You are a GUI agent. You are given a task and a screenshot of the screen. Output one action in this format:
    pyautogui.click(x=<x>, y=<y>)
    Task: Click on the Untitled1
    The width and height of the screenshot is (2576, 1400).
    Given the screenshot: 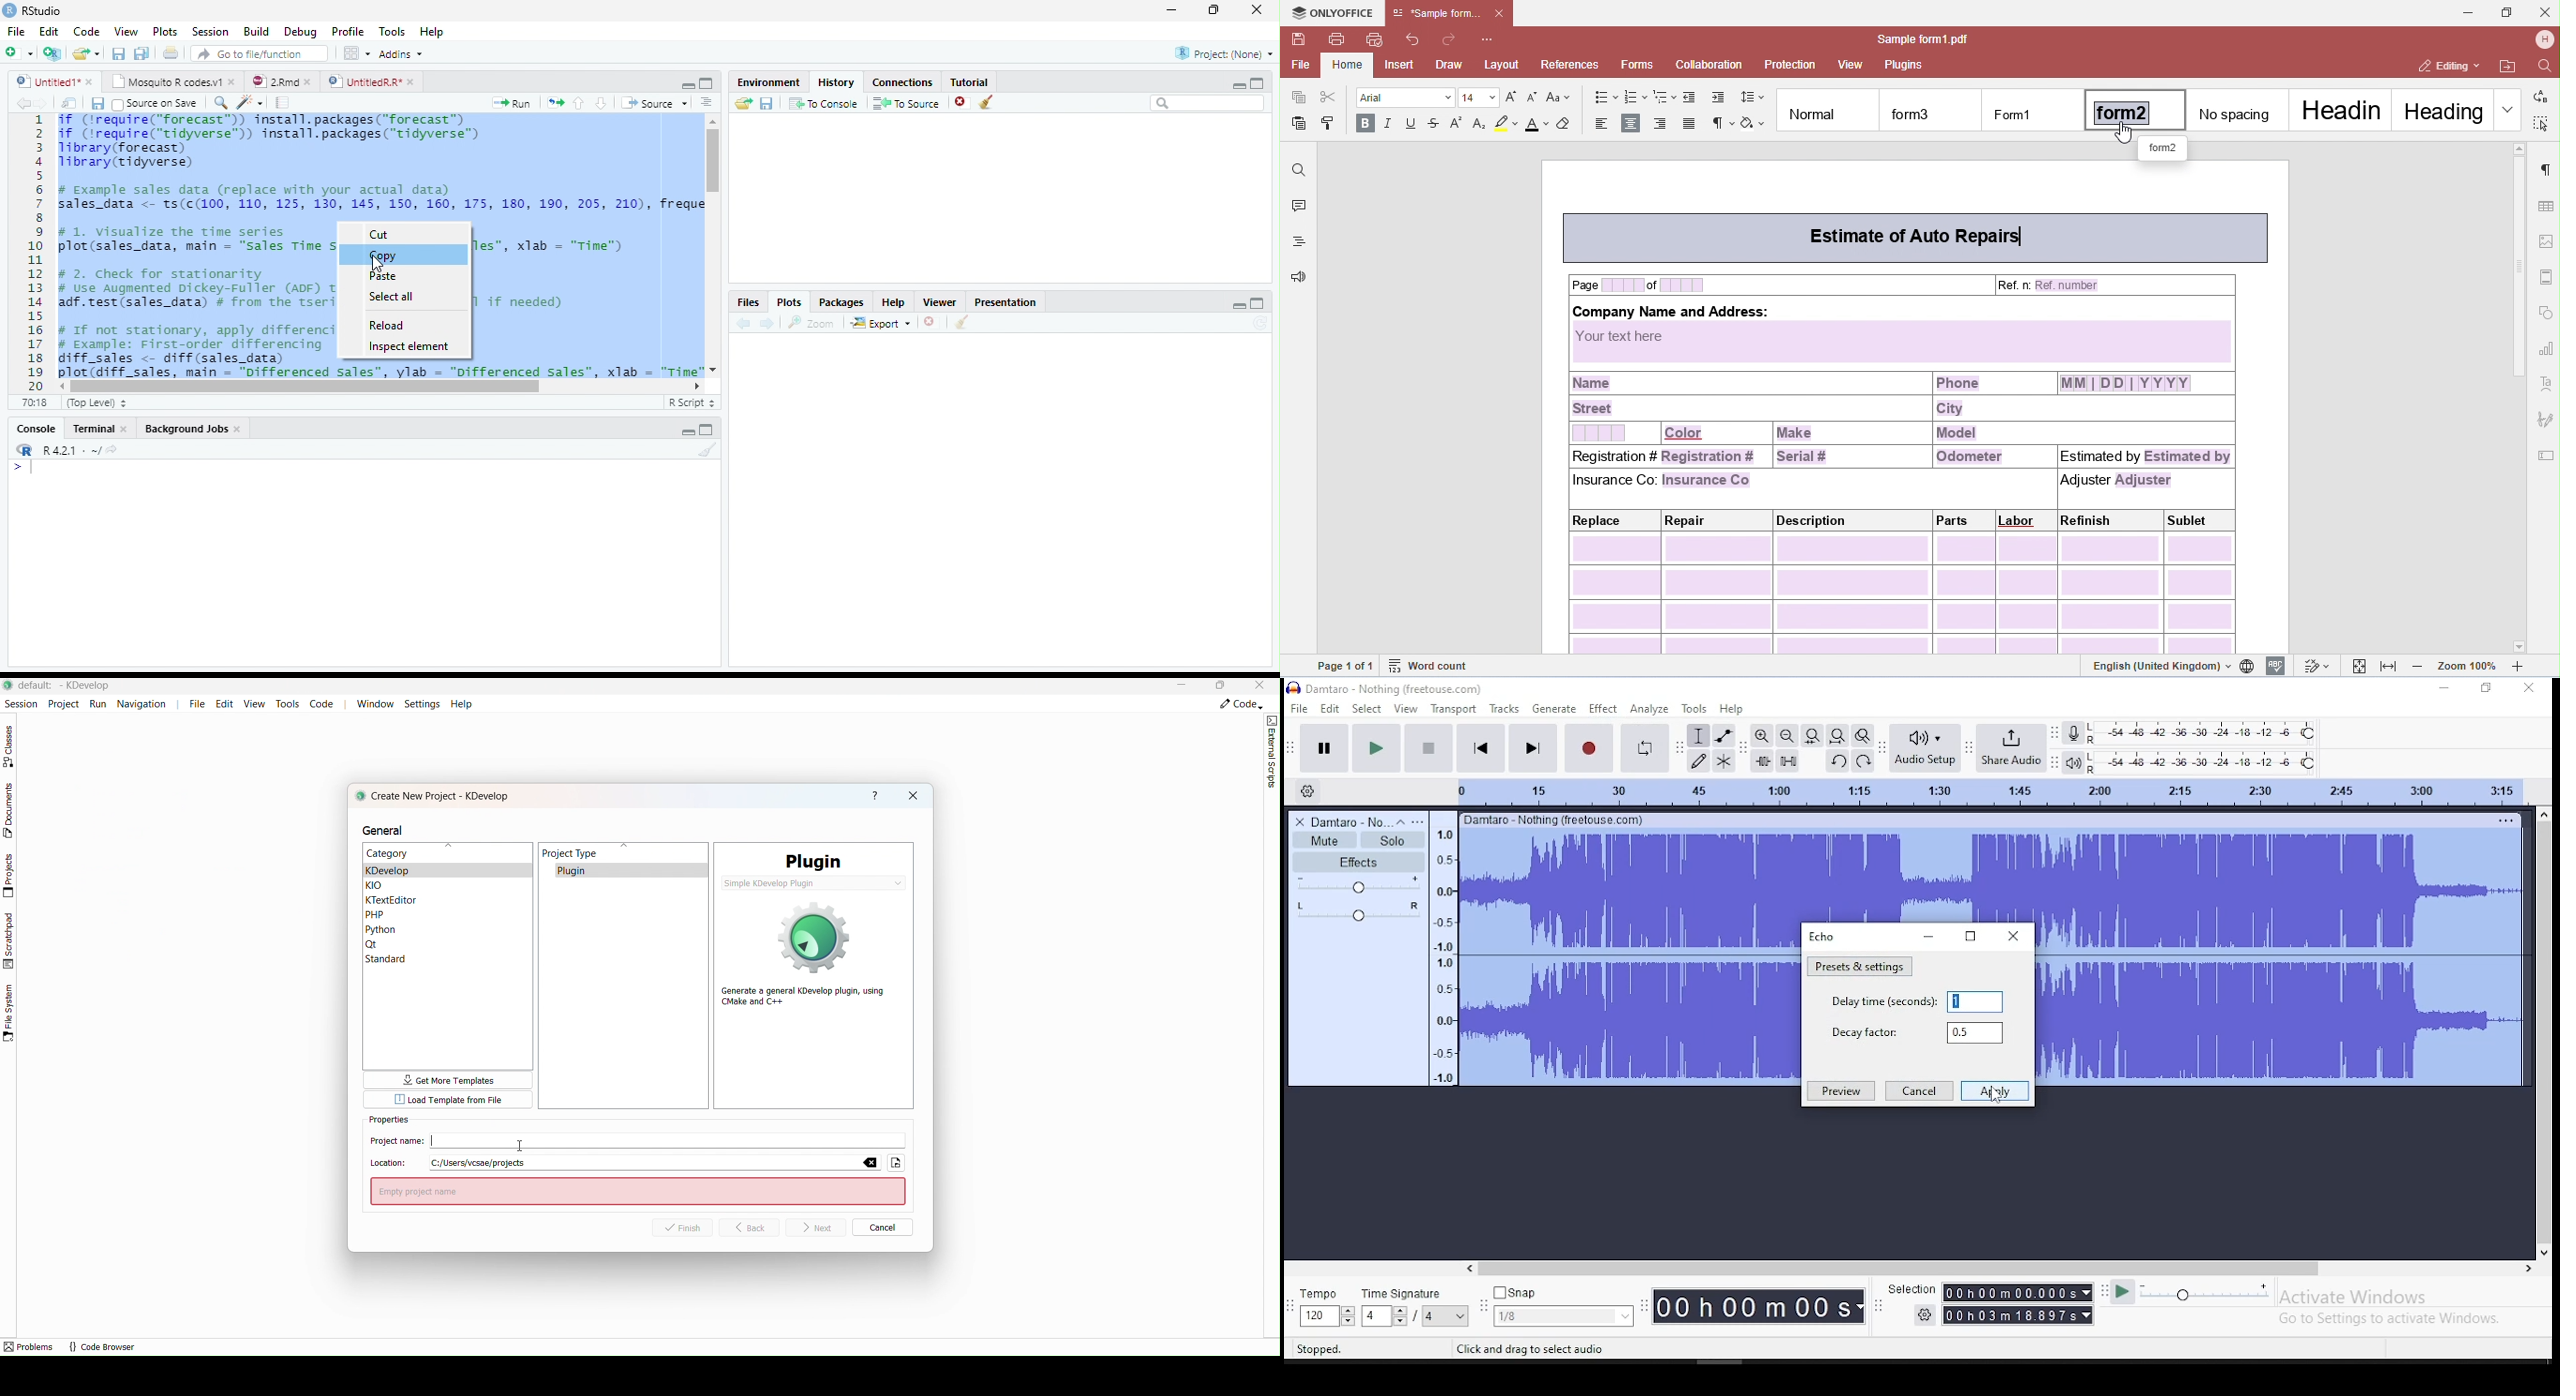 What is the action you would take?
    pyautogui.click(x=54, y=82)
    